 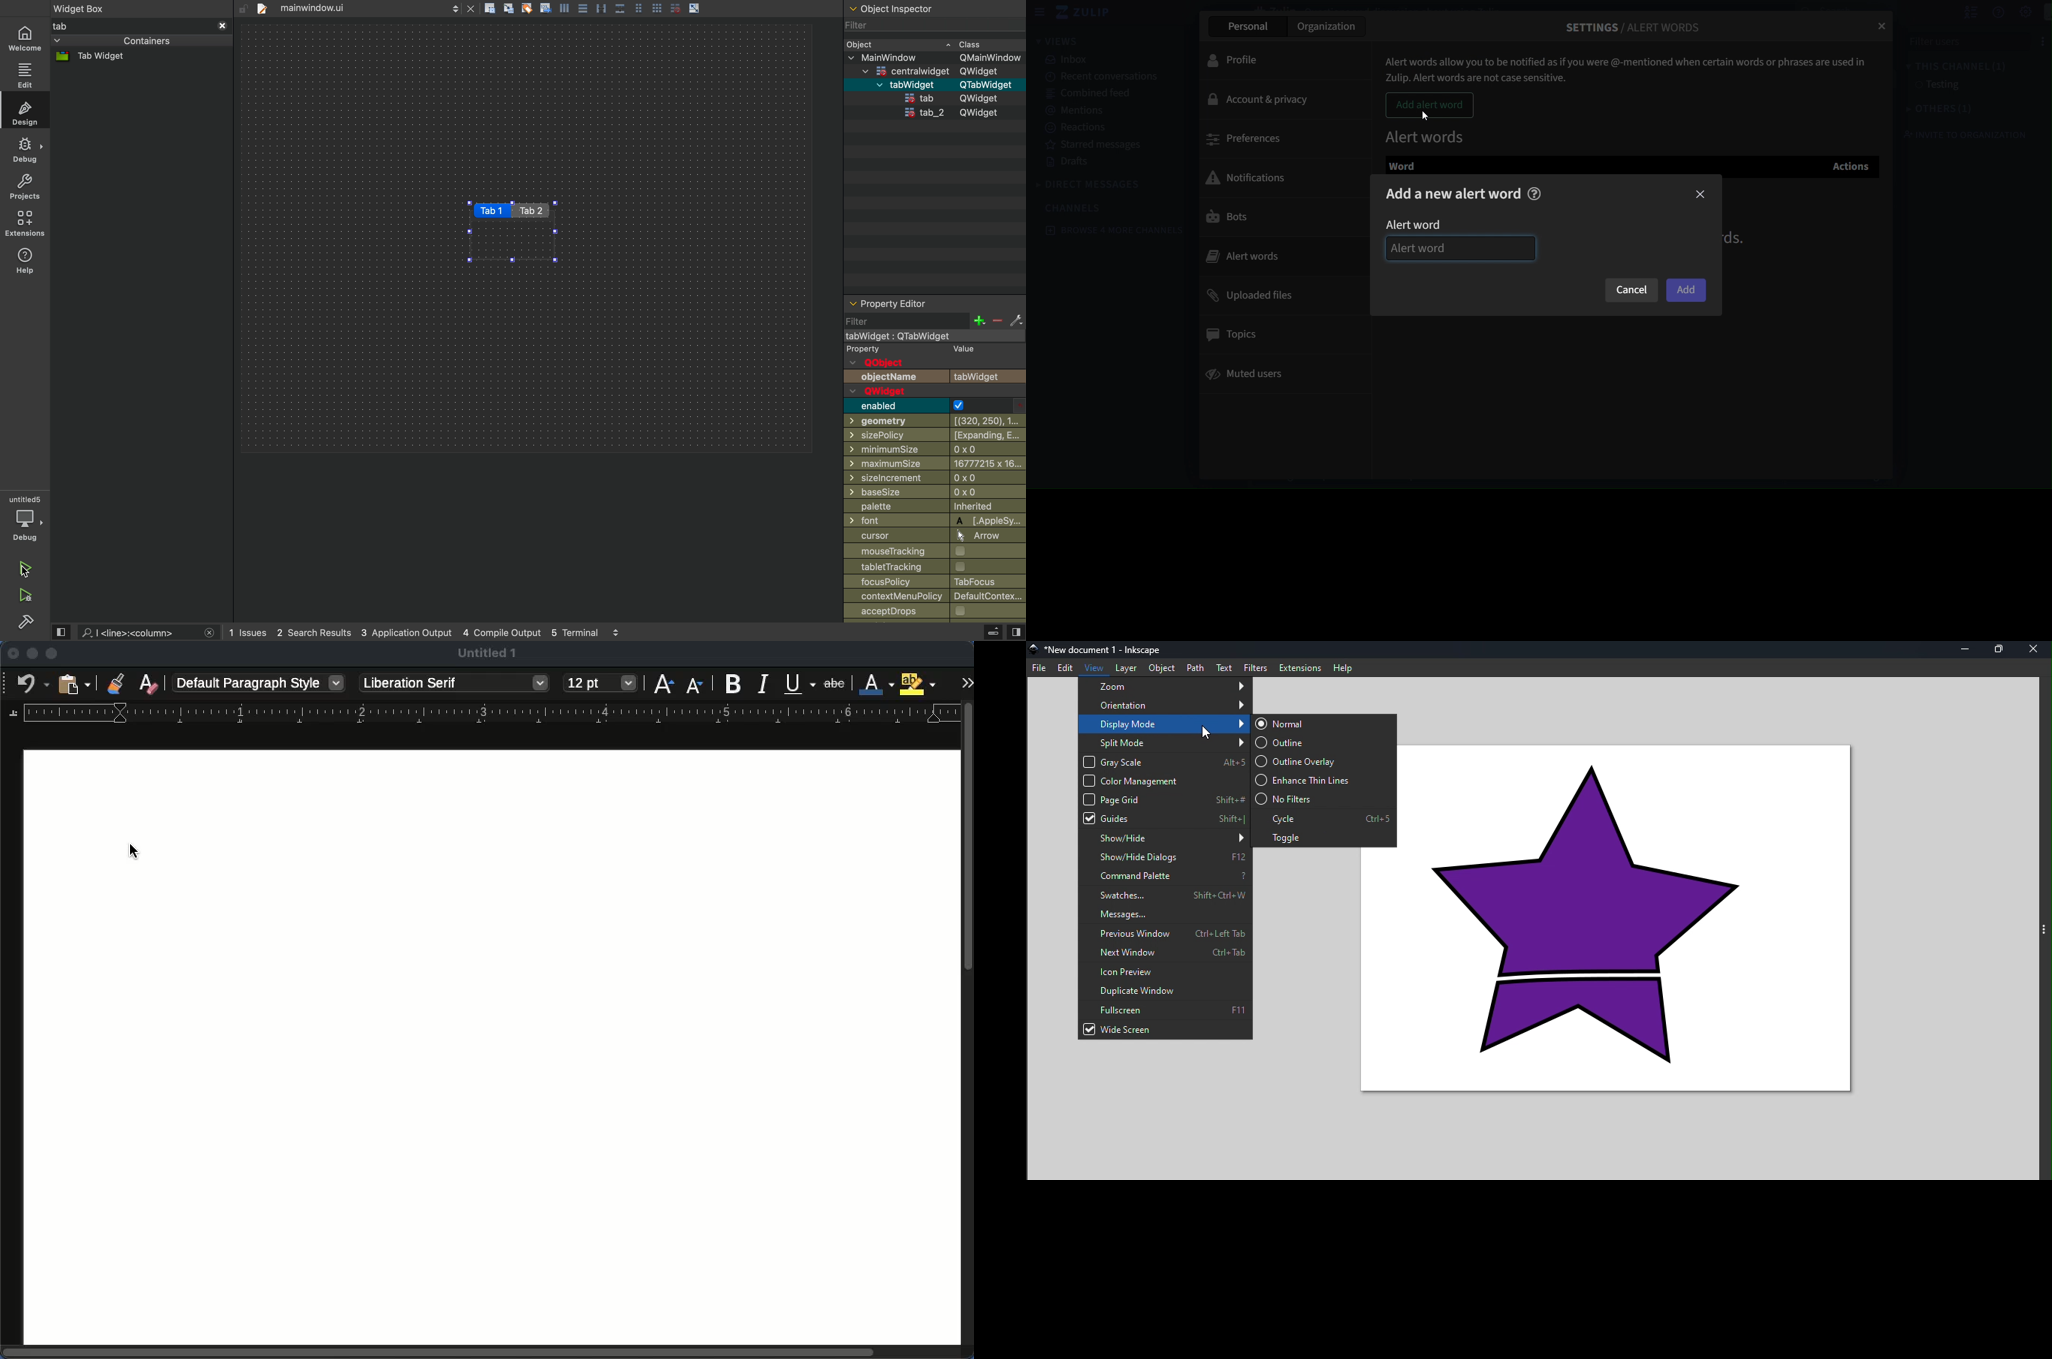 What do you see at coordinates (25, 261) in the screenshot?
I see `help` at bounding box center [25, 261].